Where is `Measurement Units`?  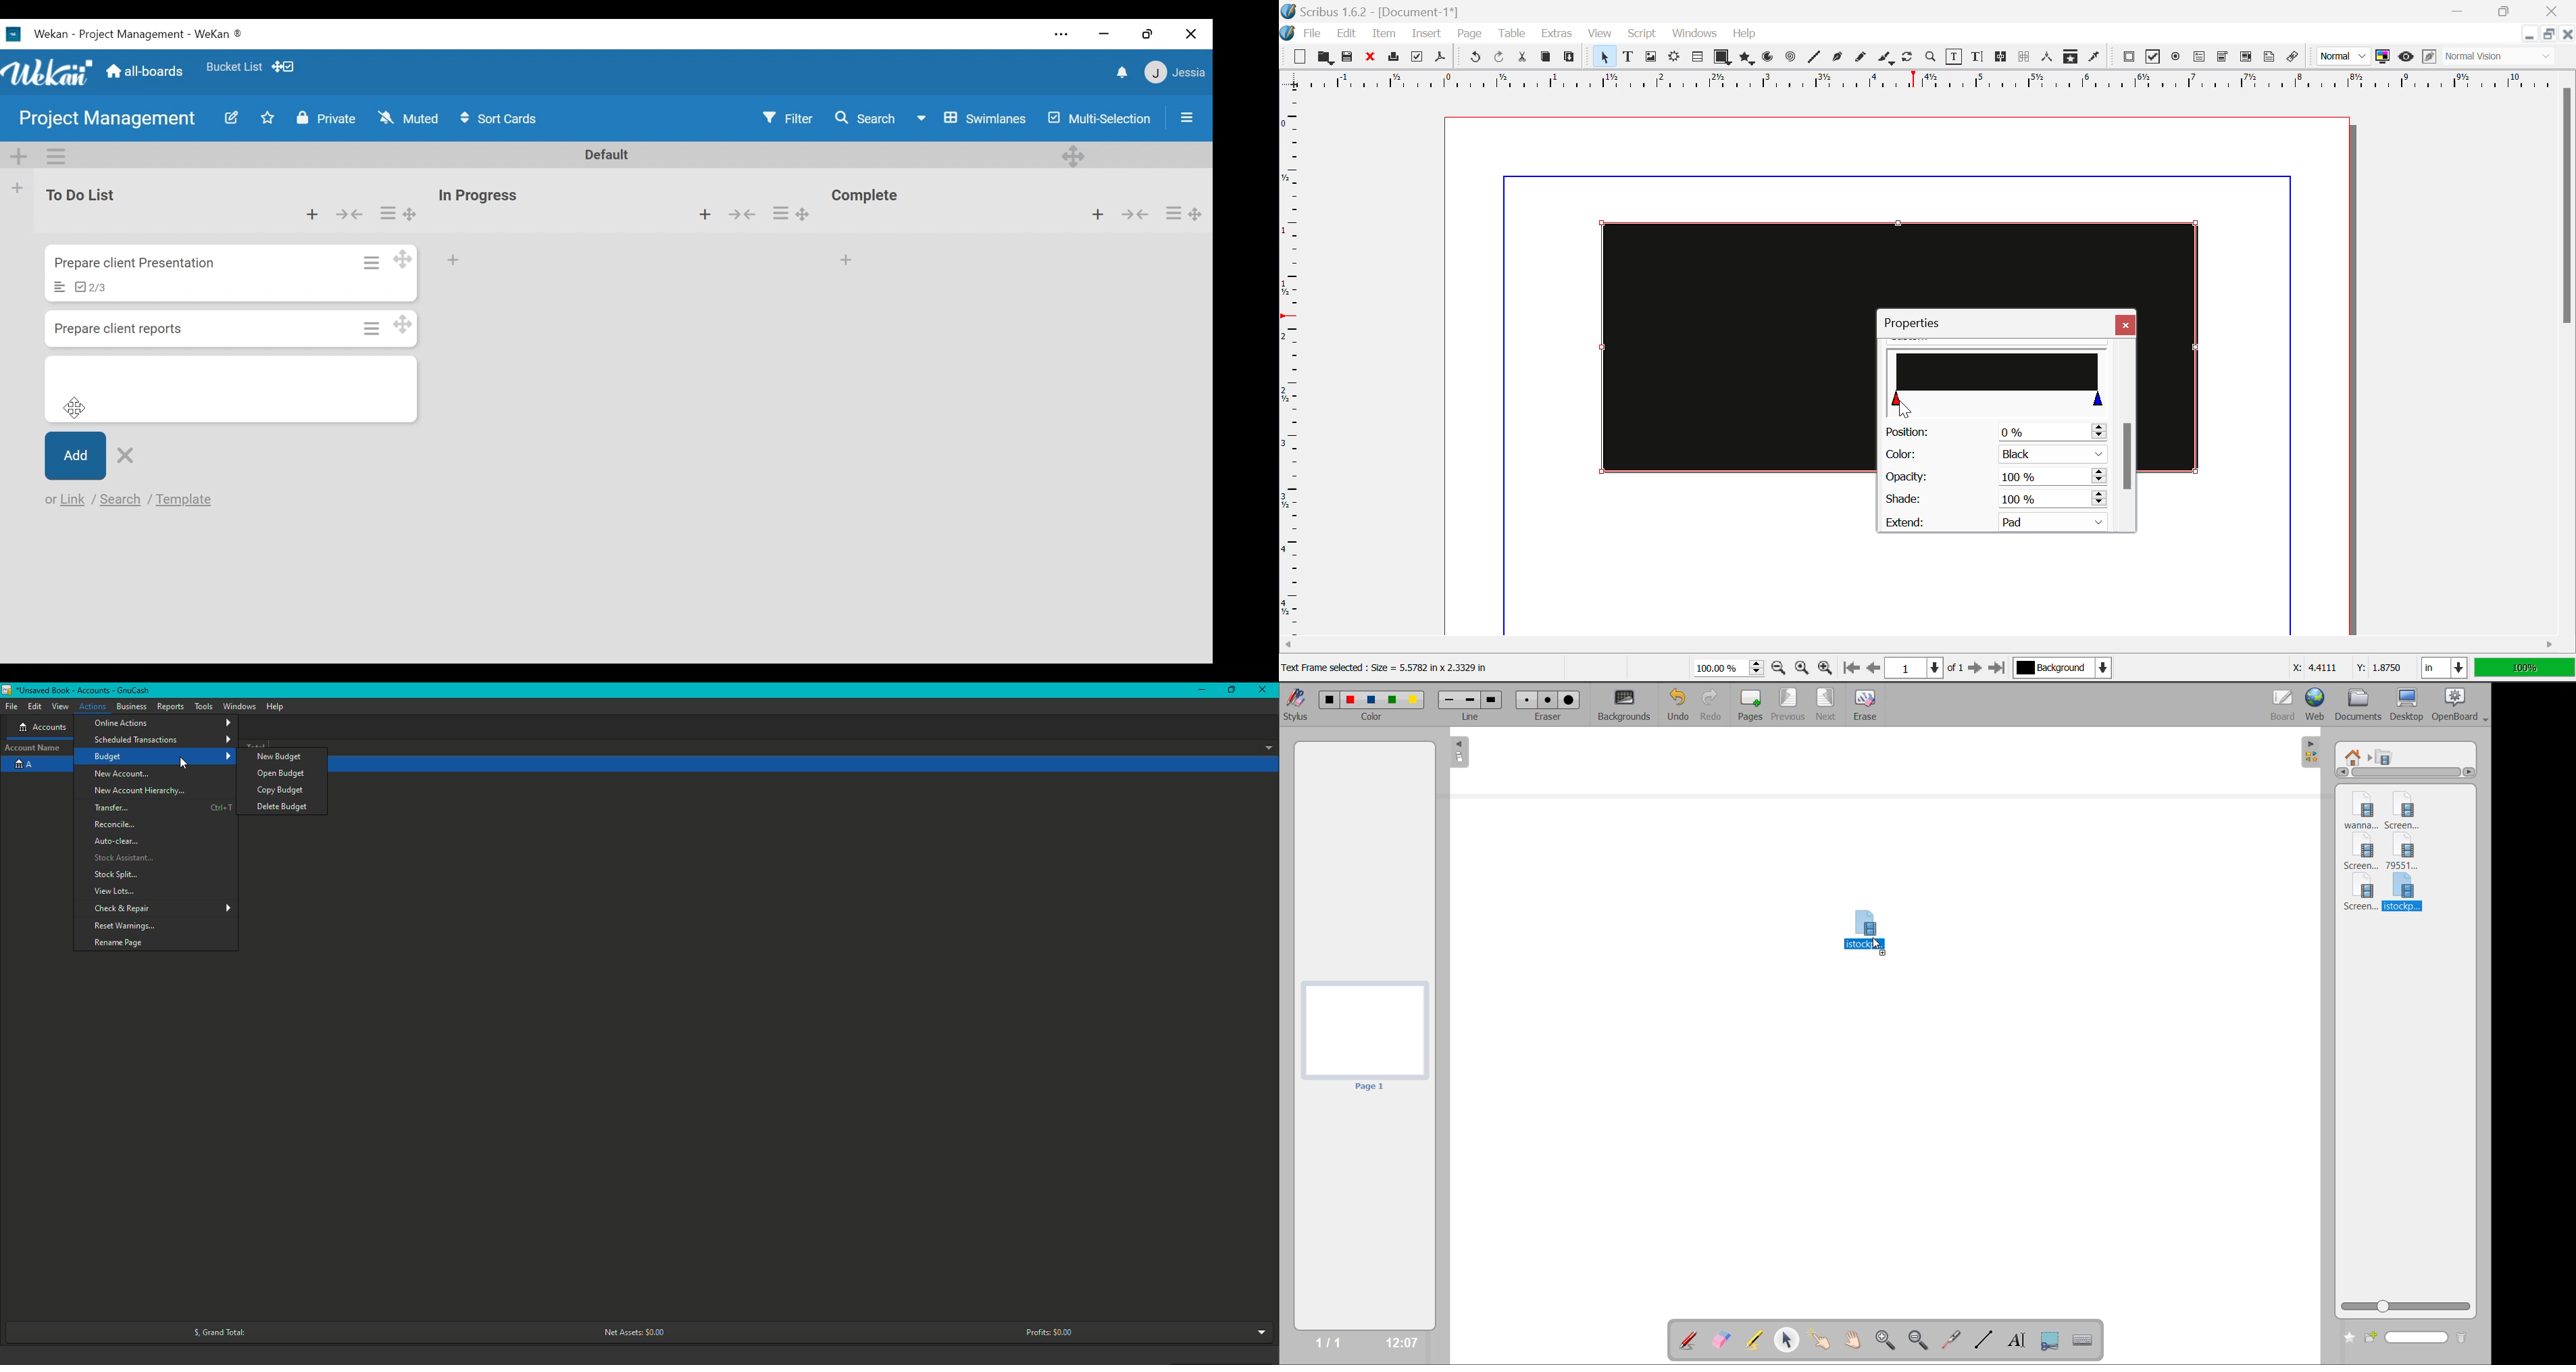 Measurement Units is located at coordinates (2446, 670).